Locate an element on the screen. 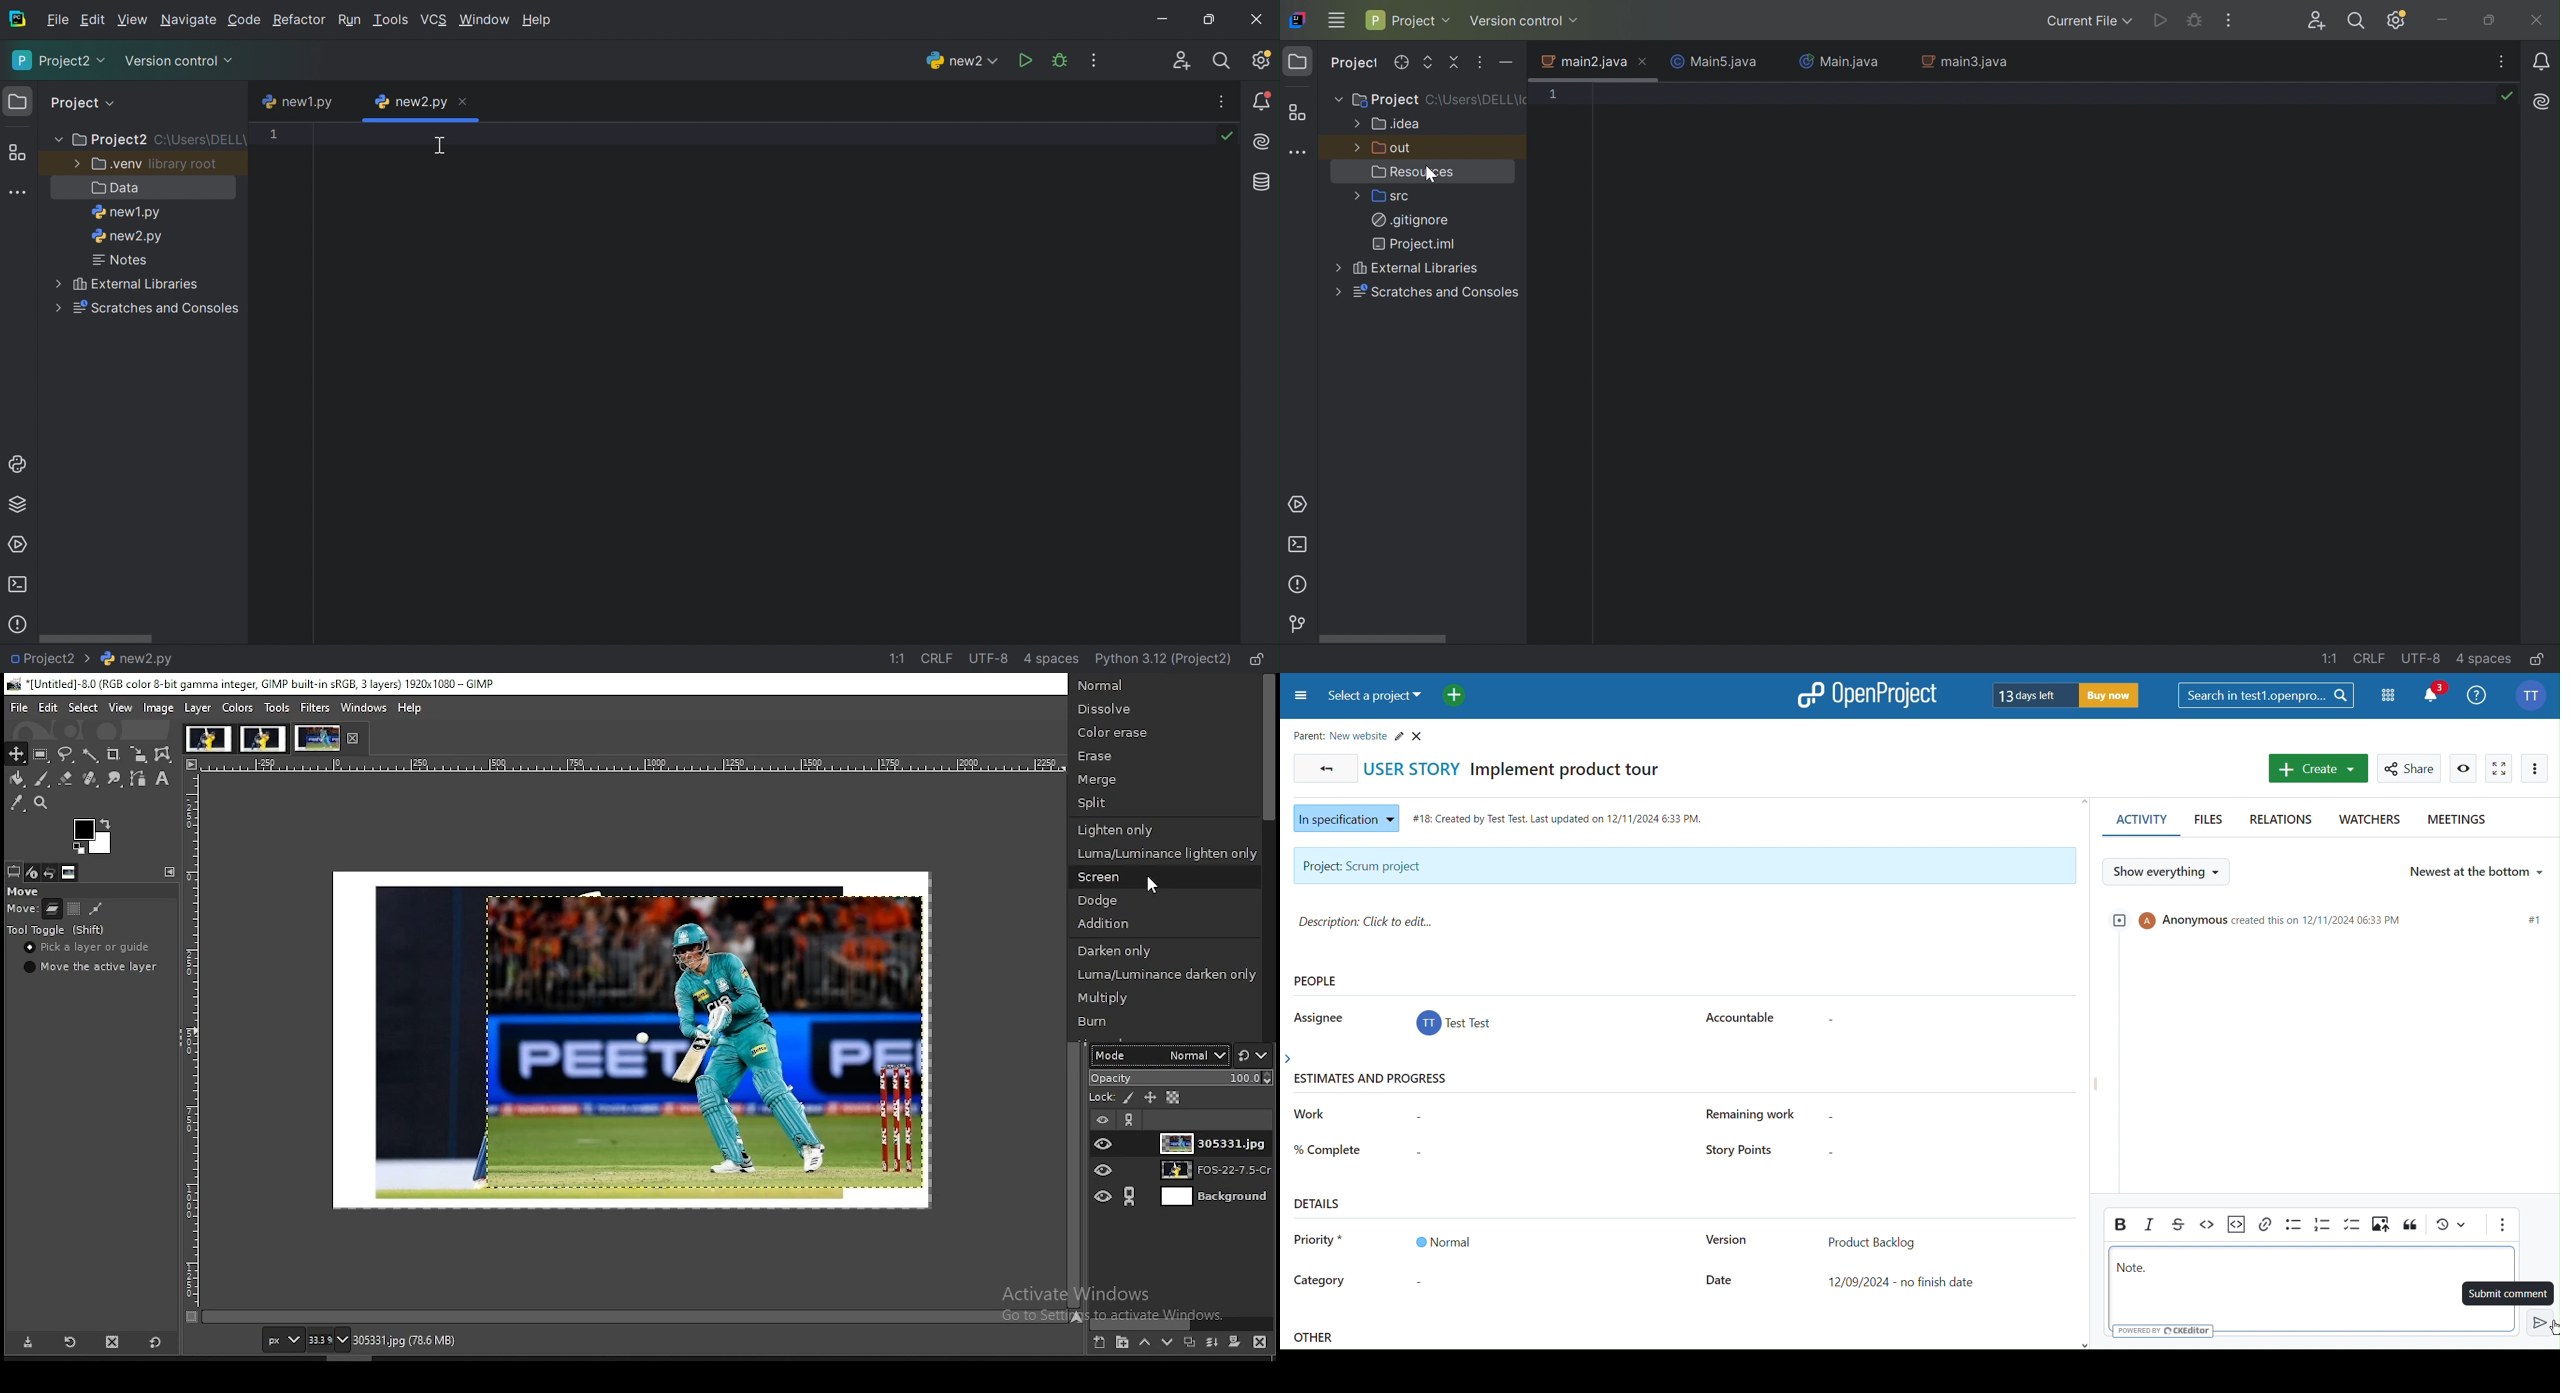 This screenshot has height=1400, width=2576. move the active layer is located at coordinates (91, 967).